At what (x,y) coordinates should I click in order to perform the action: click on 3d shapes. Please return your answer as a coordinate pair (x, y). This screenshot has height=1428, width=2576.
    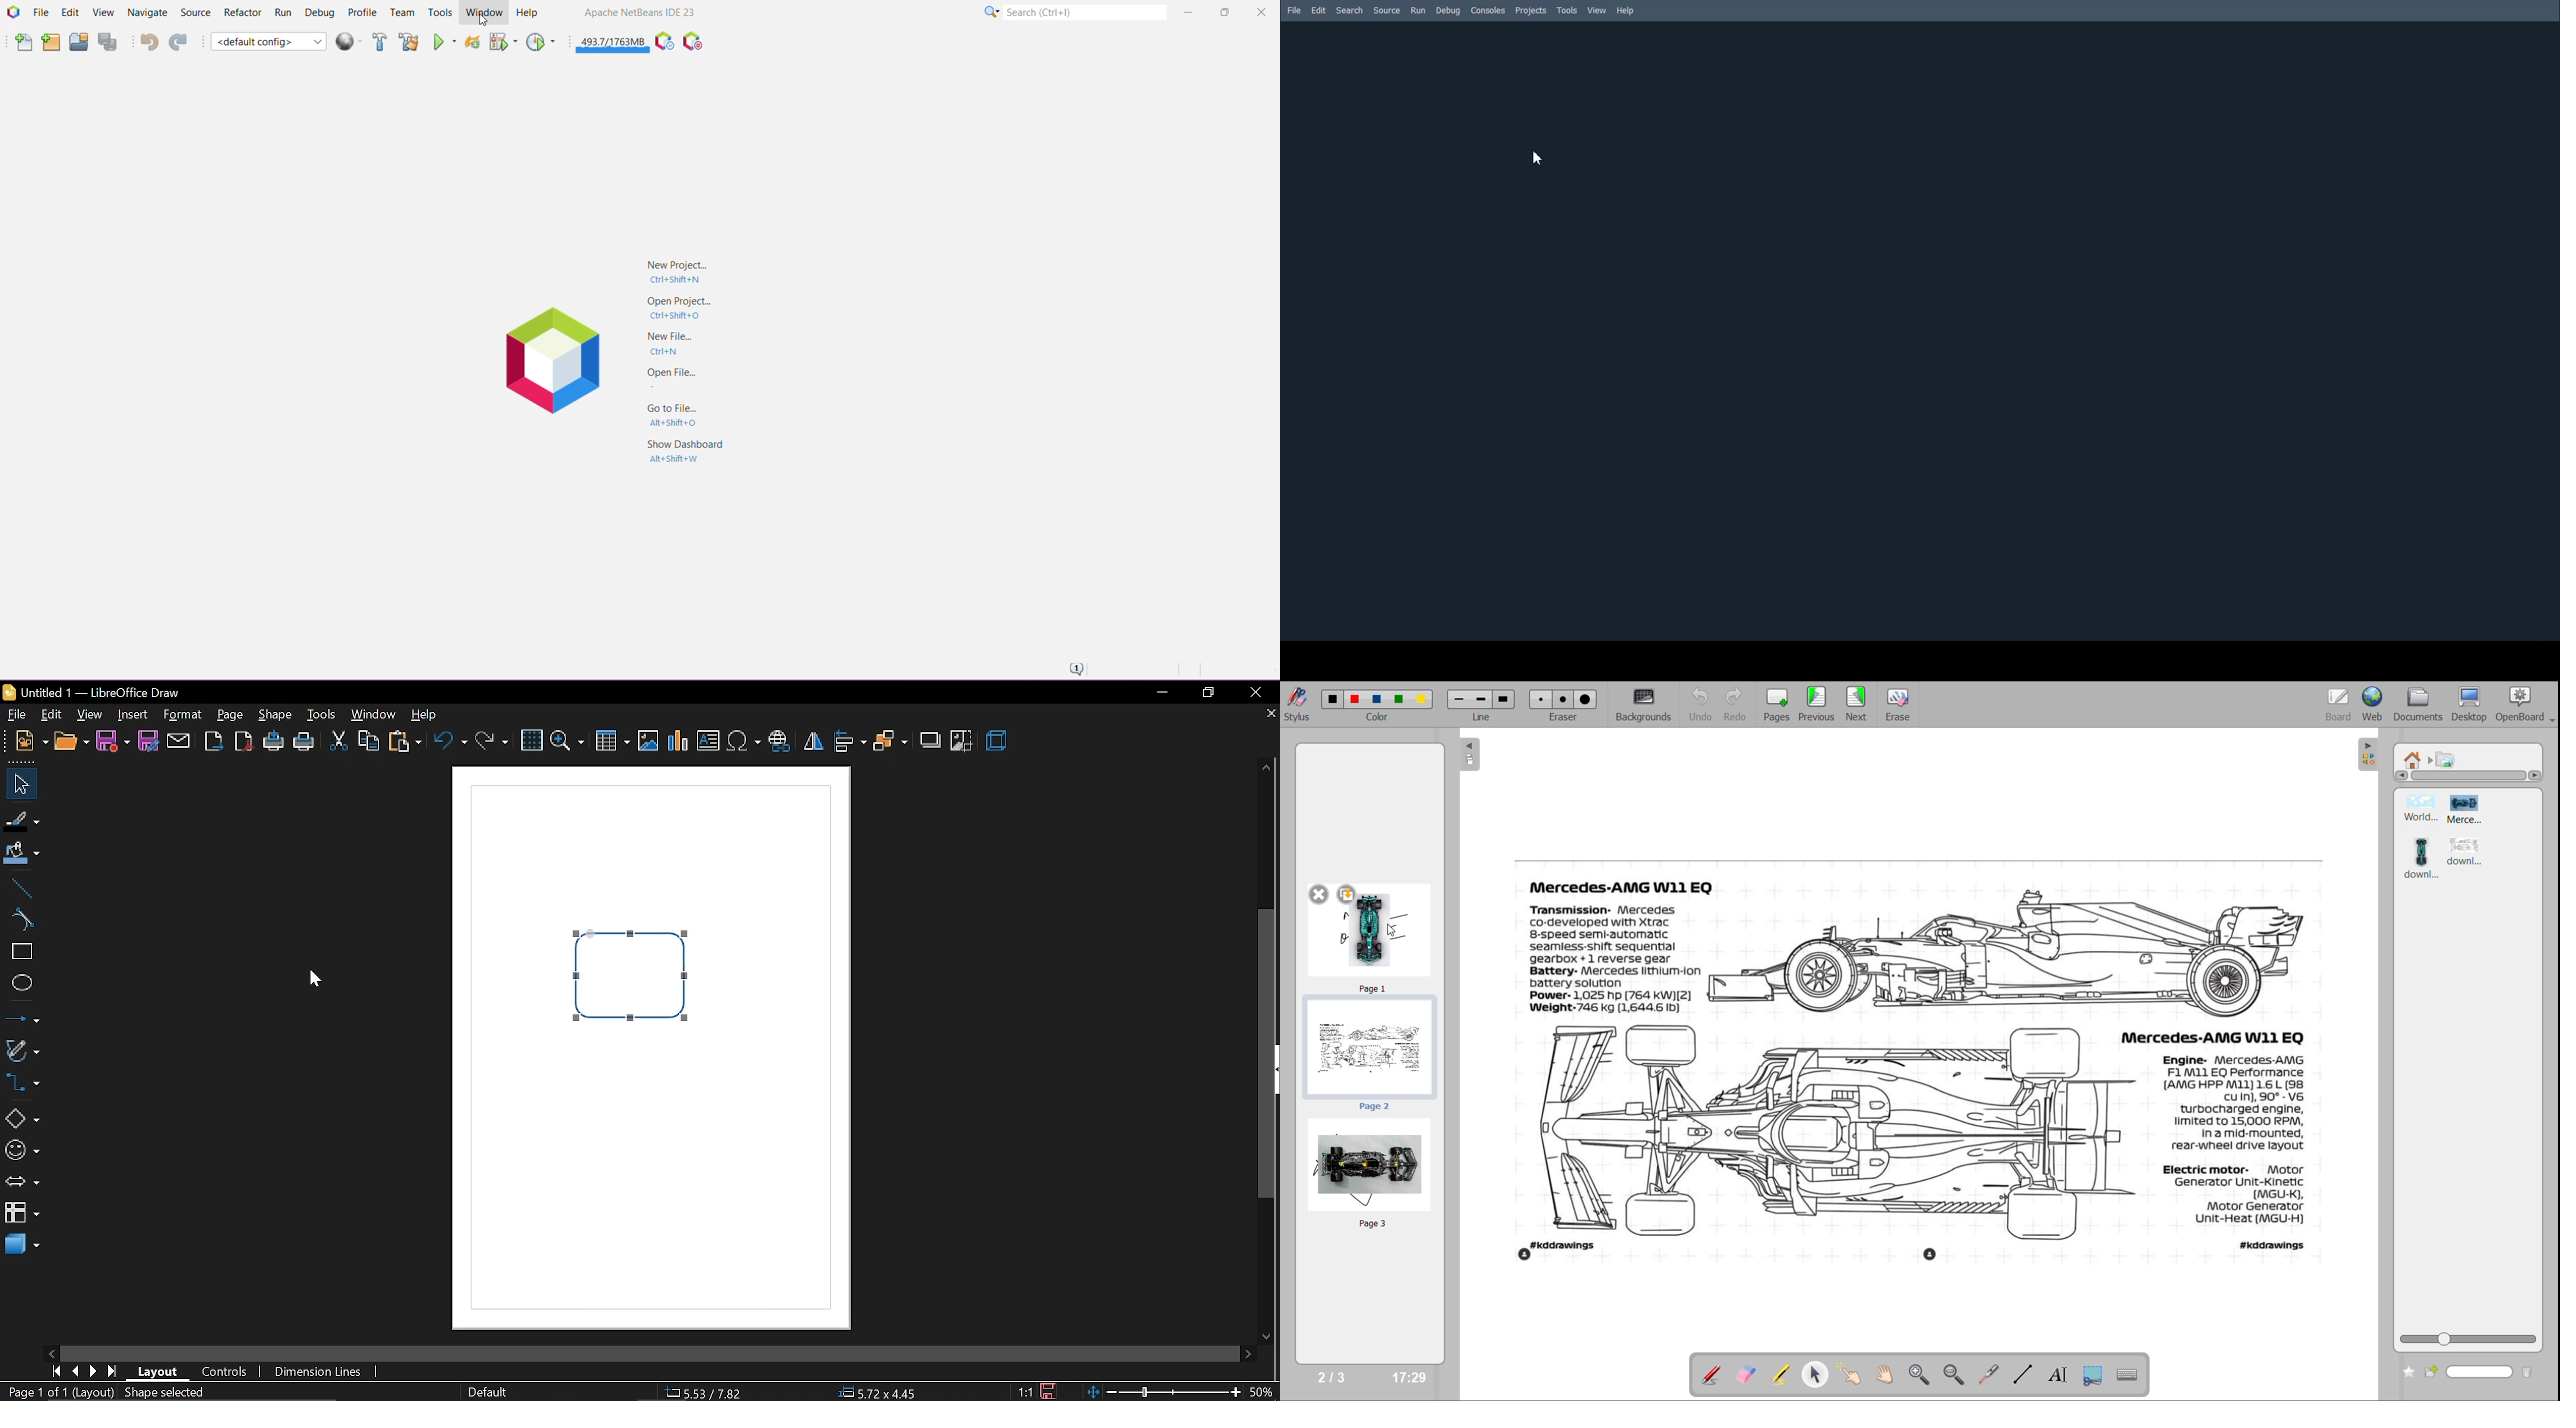
    Looking at the image, I should click on (22, 1244).